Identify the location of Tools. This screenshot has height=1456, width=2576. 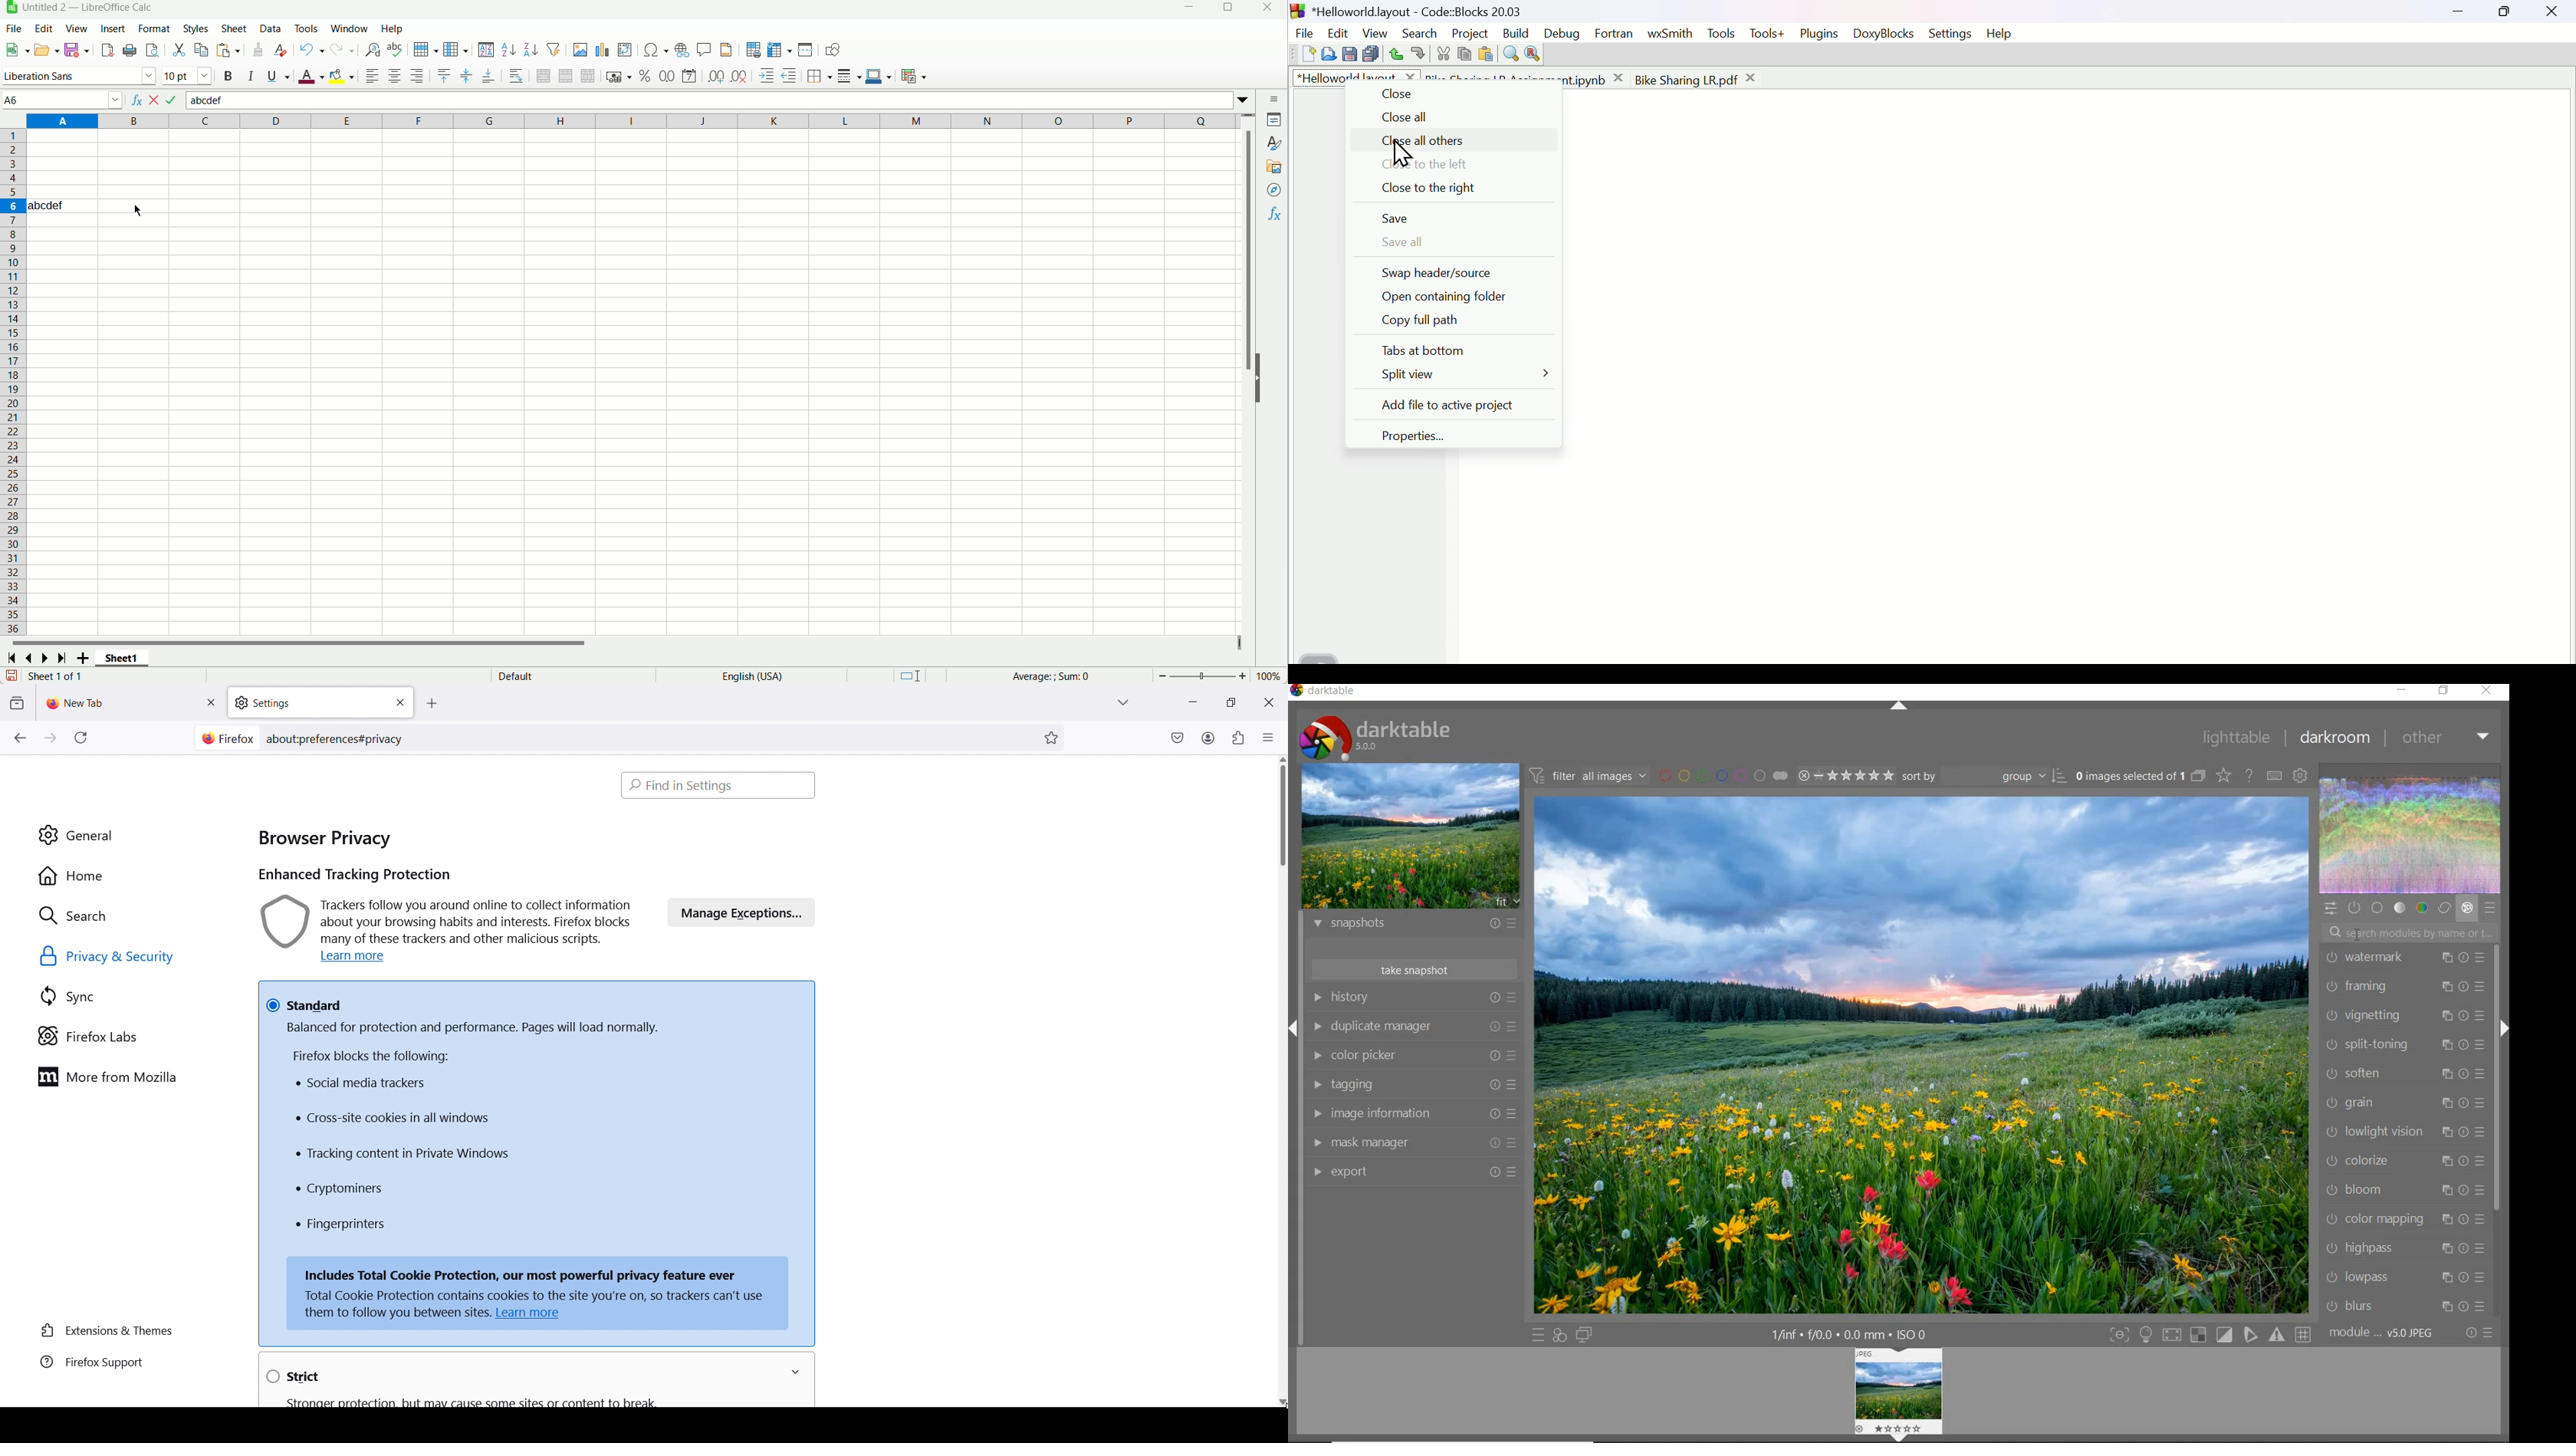
(1721, 34).